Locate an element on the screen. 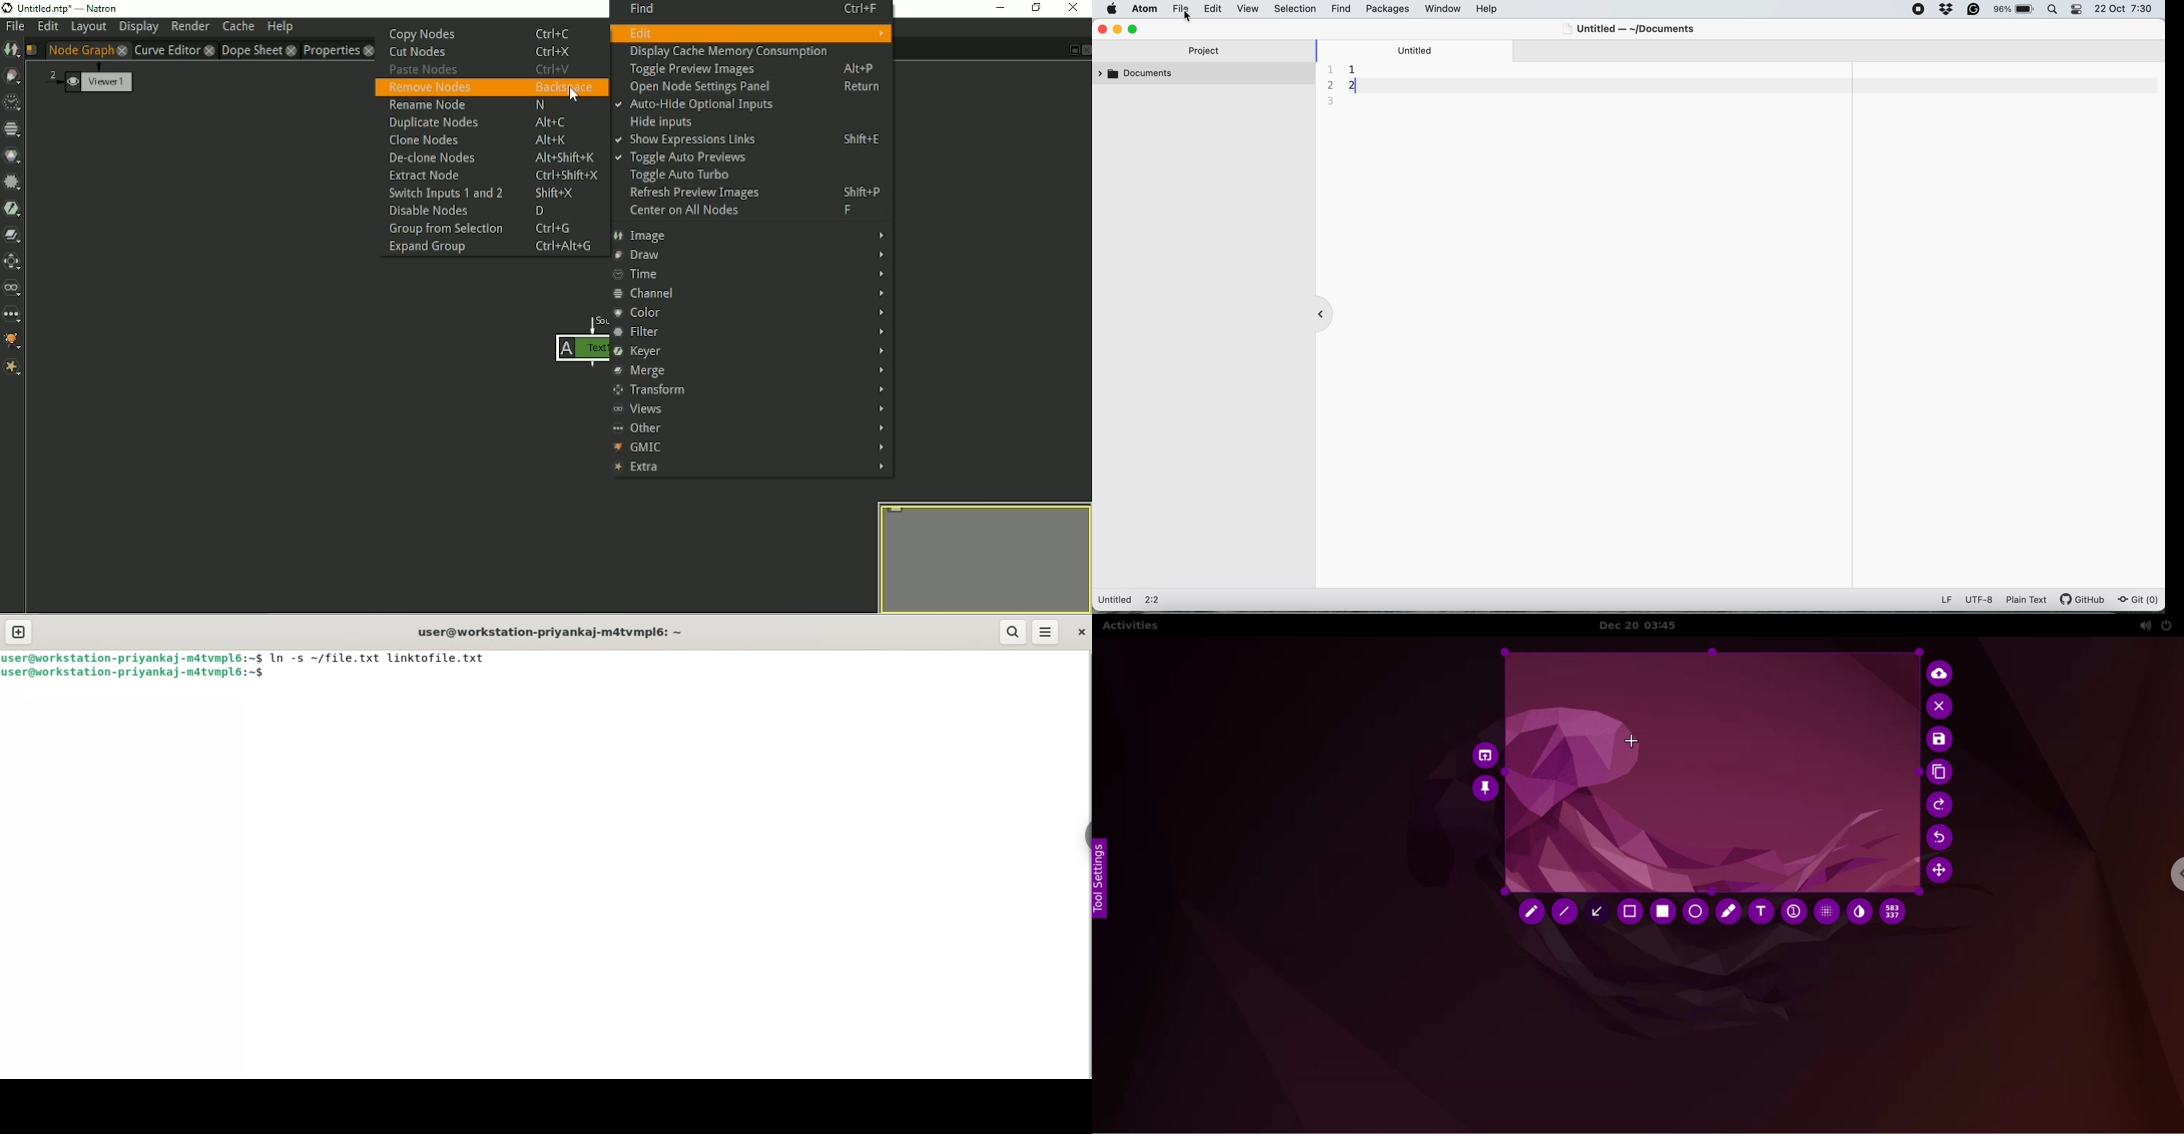 The height and width of the screenshot is (1148, 2184). document contents is located at coordinates (1351, 84).